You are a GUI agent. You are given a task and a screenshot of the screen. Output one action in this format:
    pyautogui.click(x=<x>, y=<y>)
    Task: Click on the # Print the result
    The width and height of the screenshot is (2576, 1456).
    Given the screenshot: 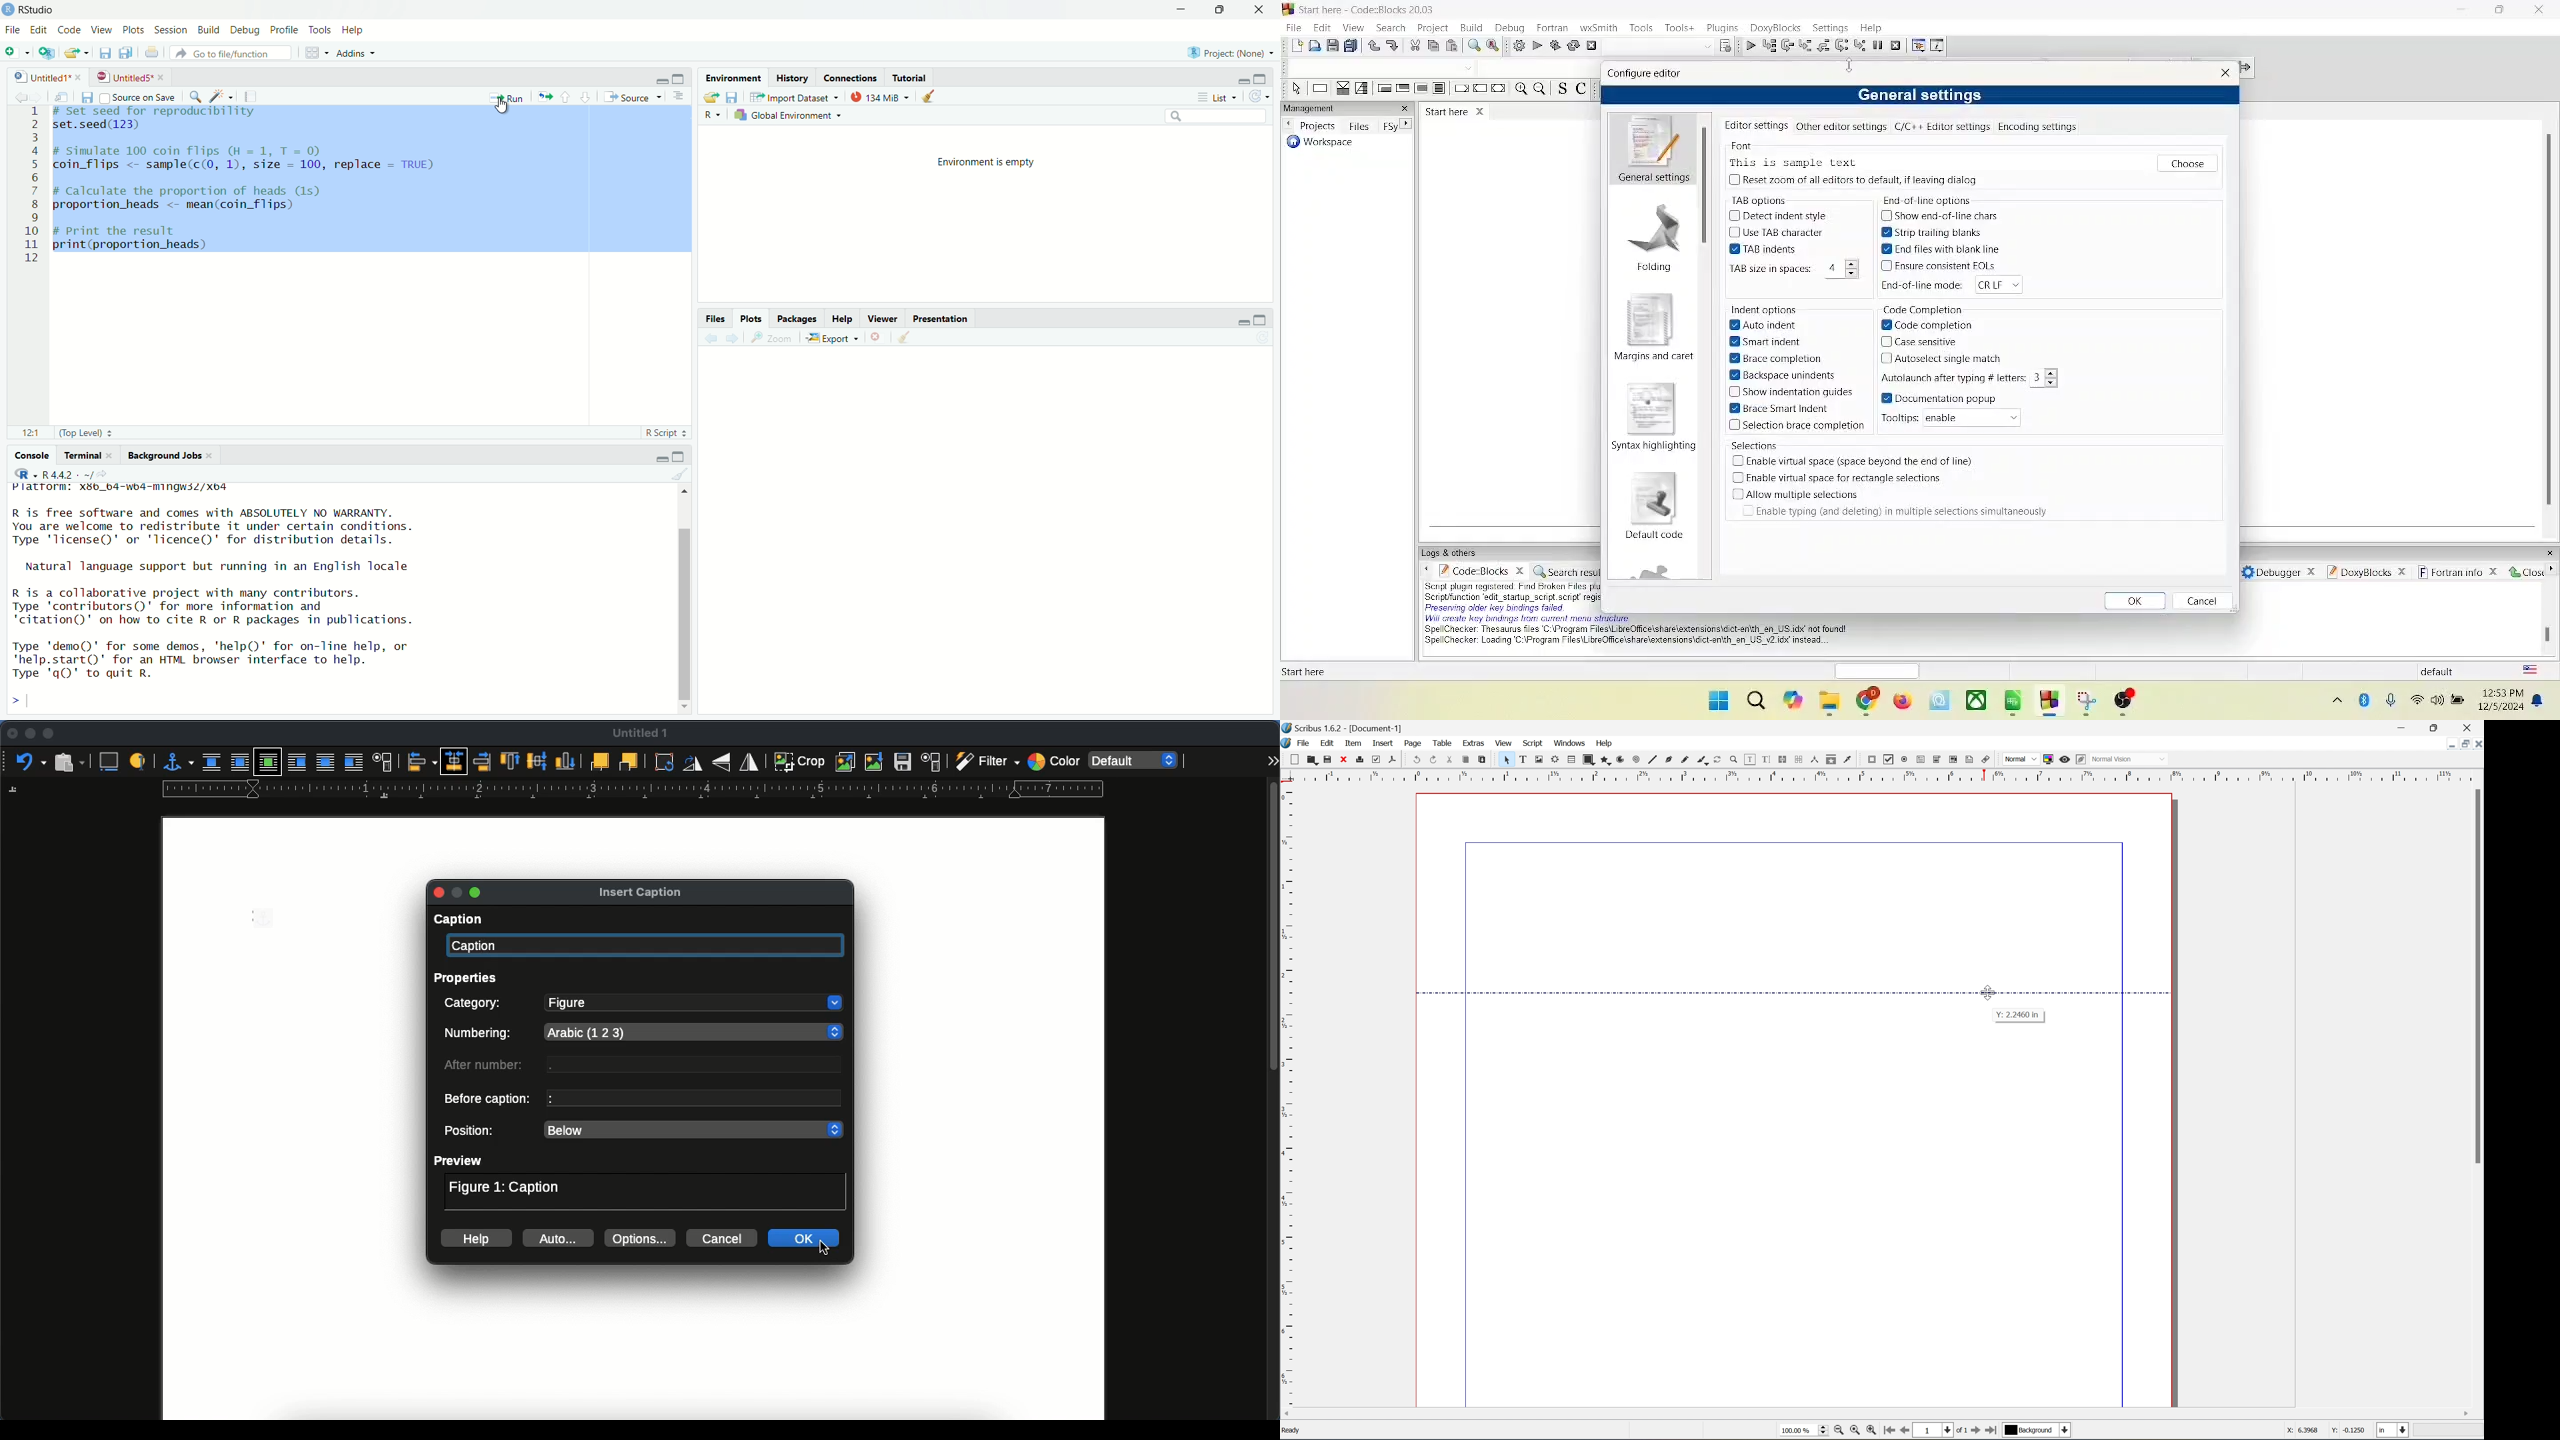 What is the action you would take?
    pyautogui.click(x=128, y=229)
    